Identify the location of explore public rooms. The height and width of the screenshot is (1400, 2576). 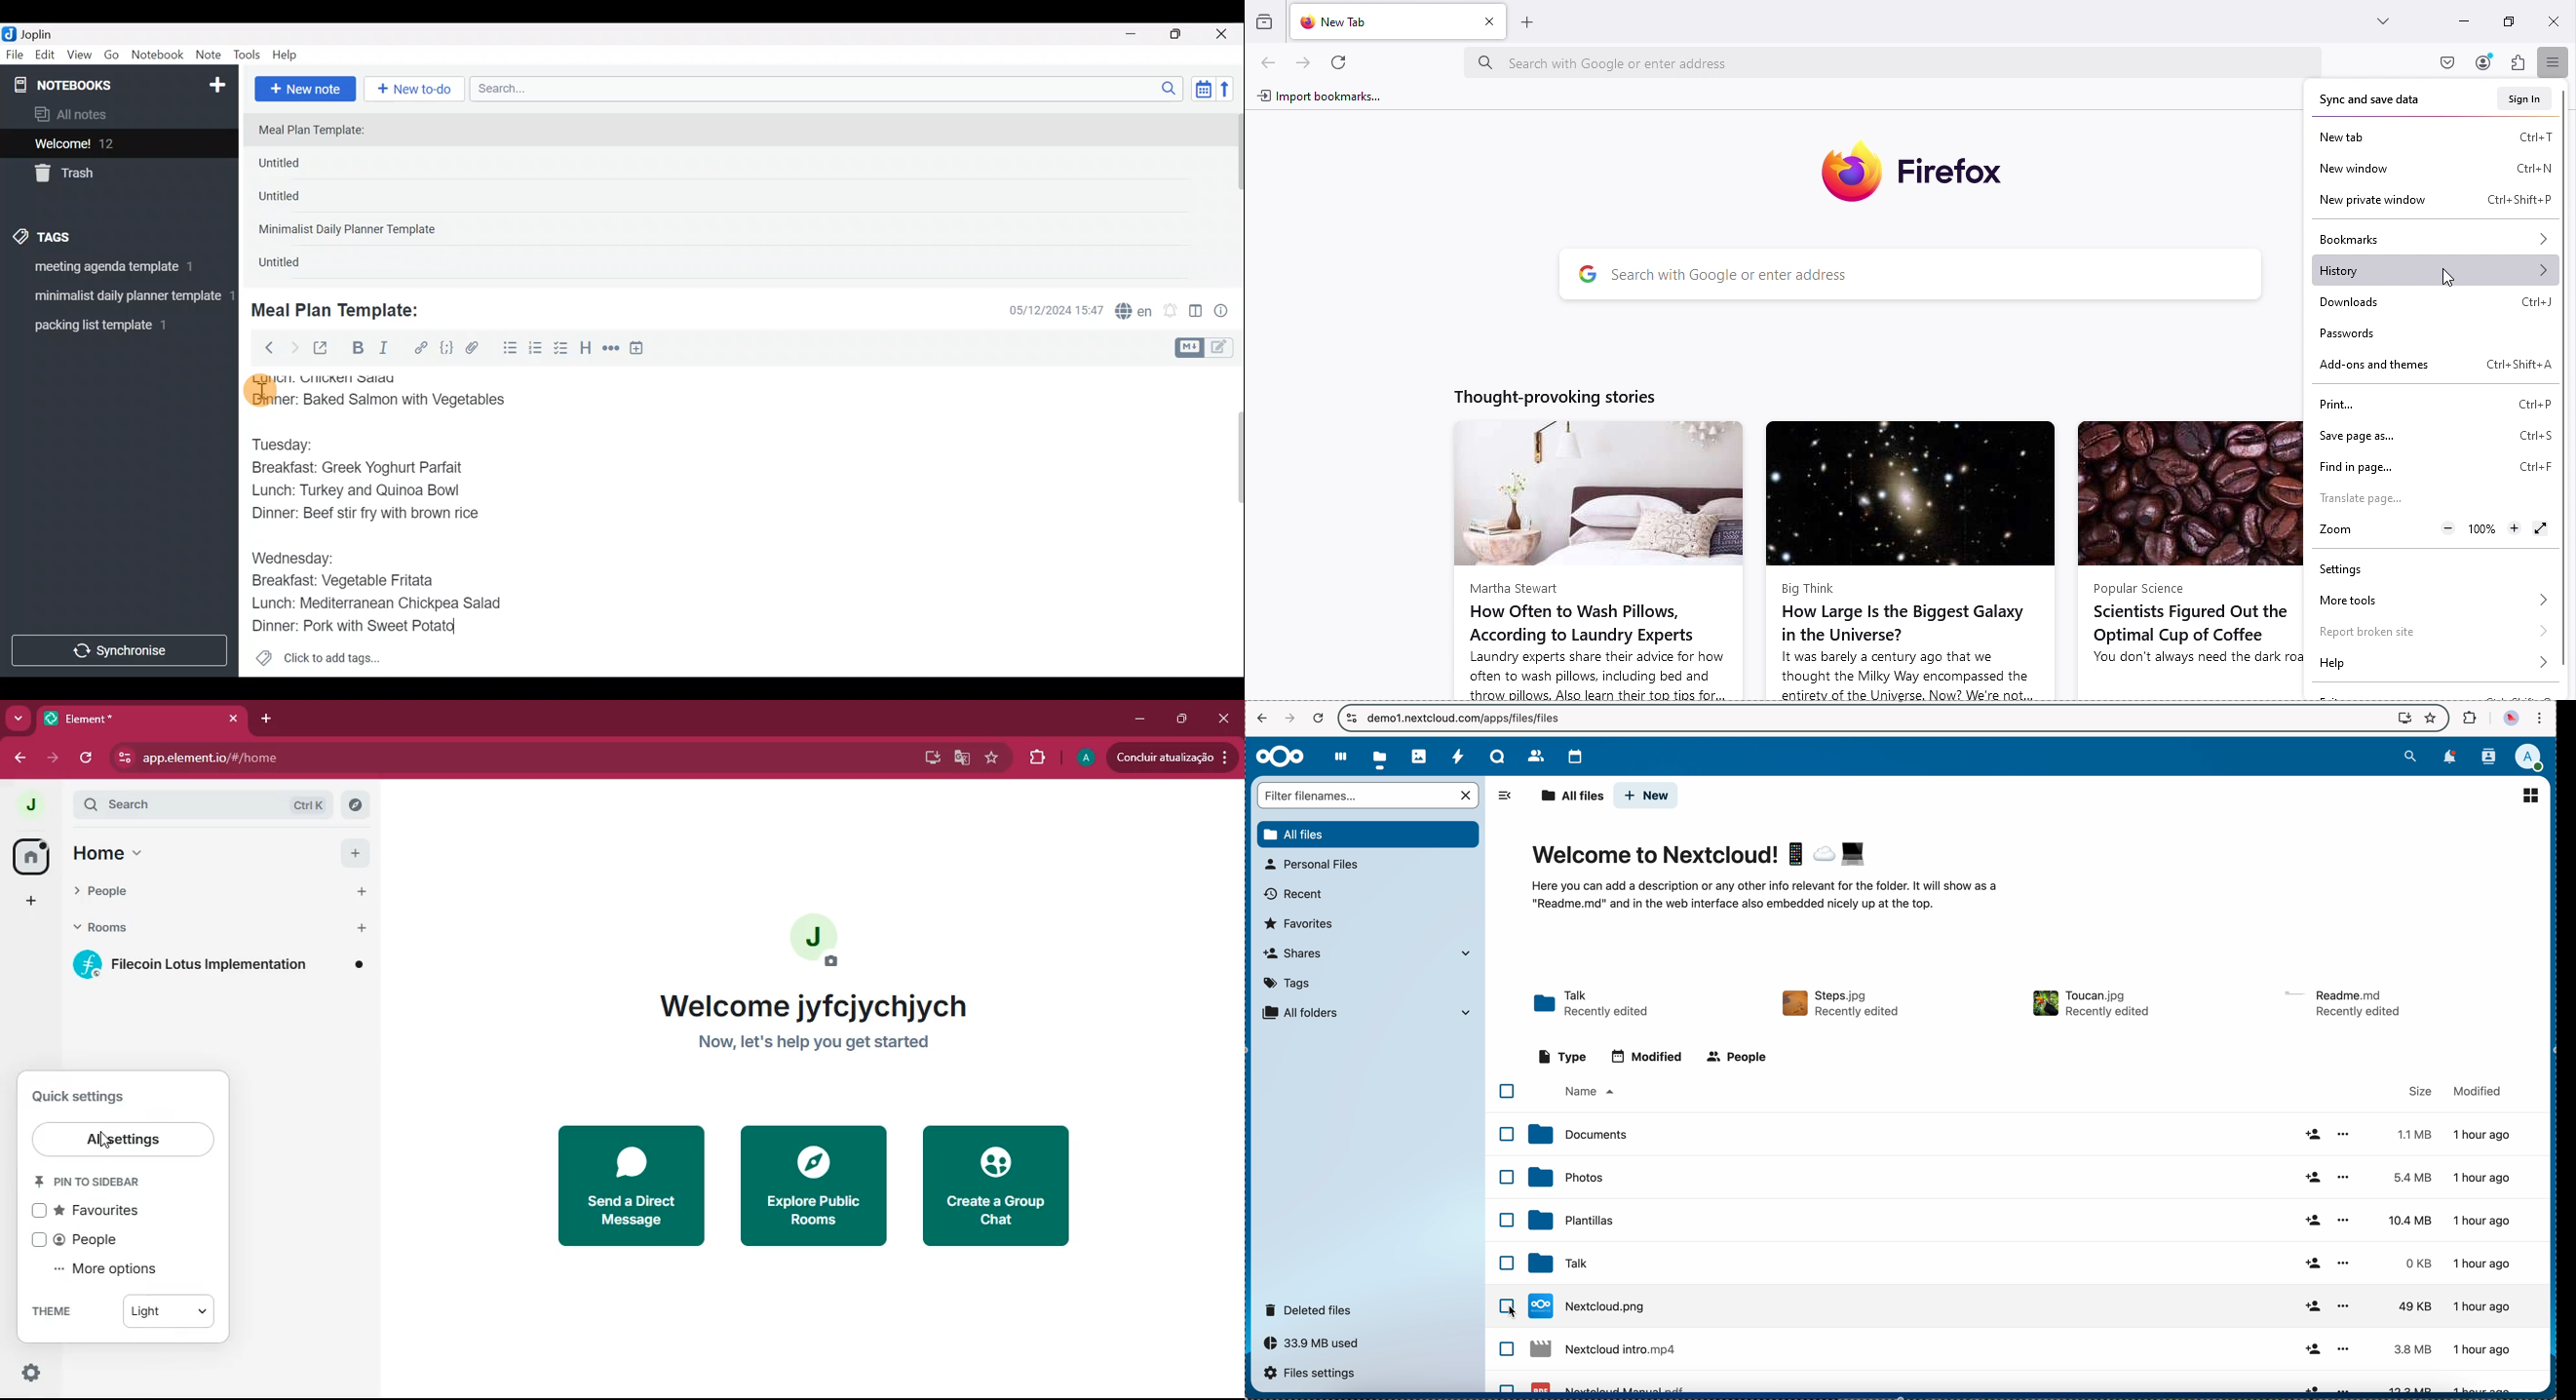
(816, 1186).